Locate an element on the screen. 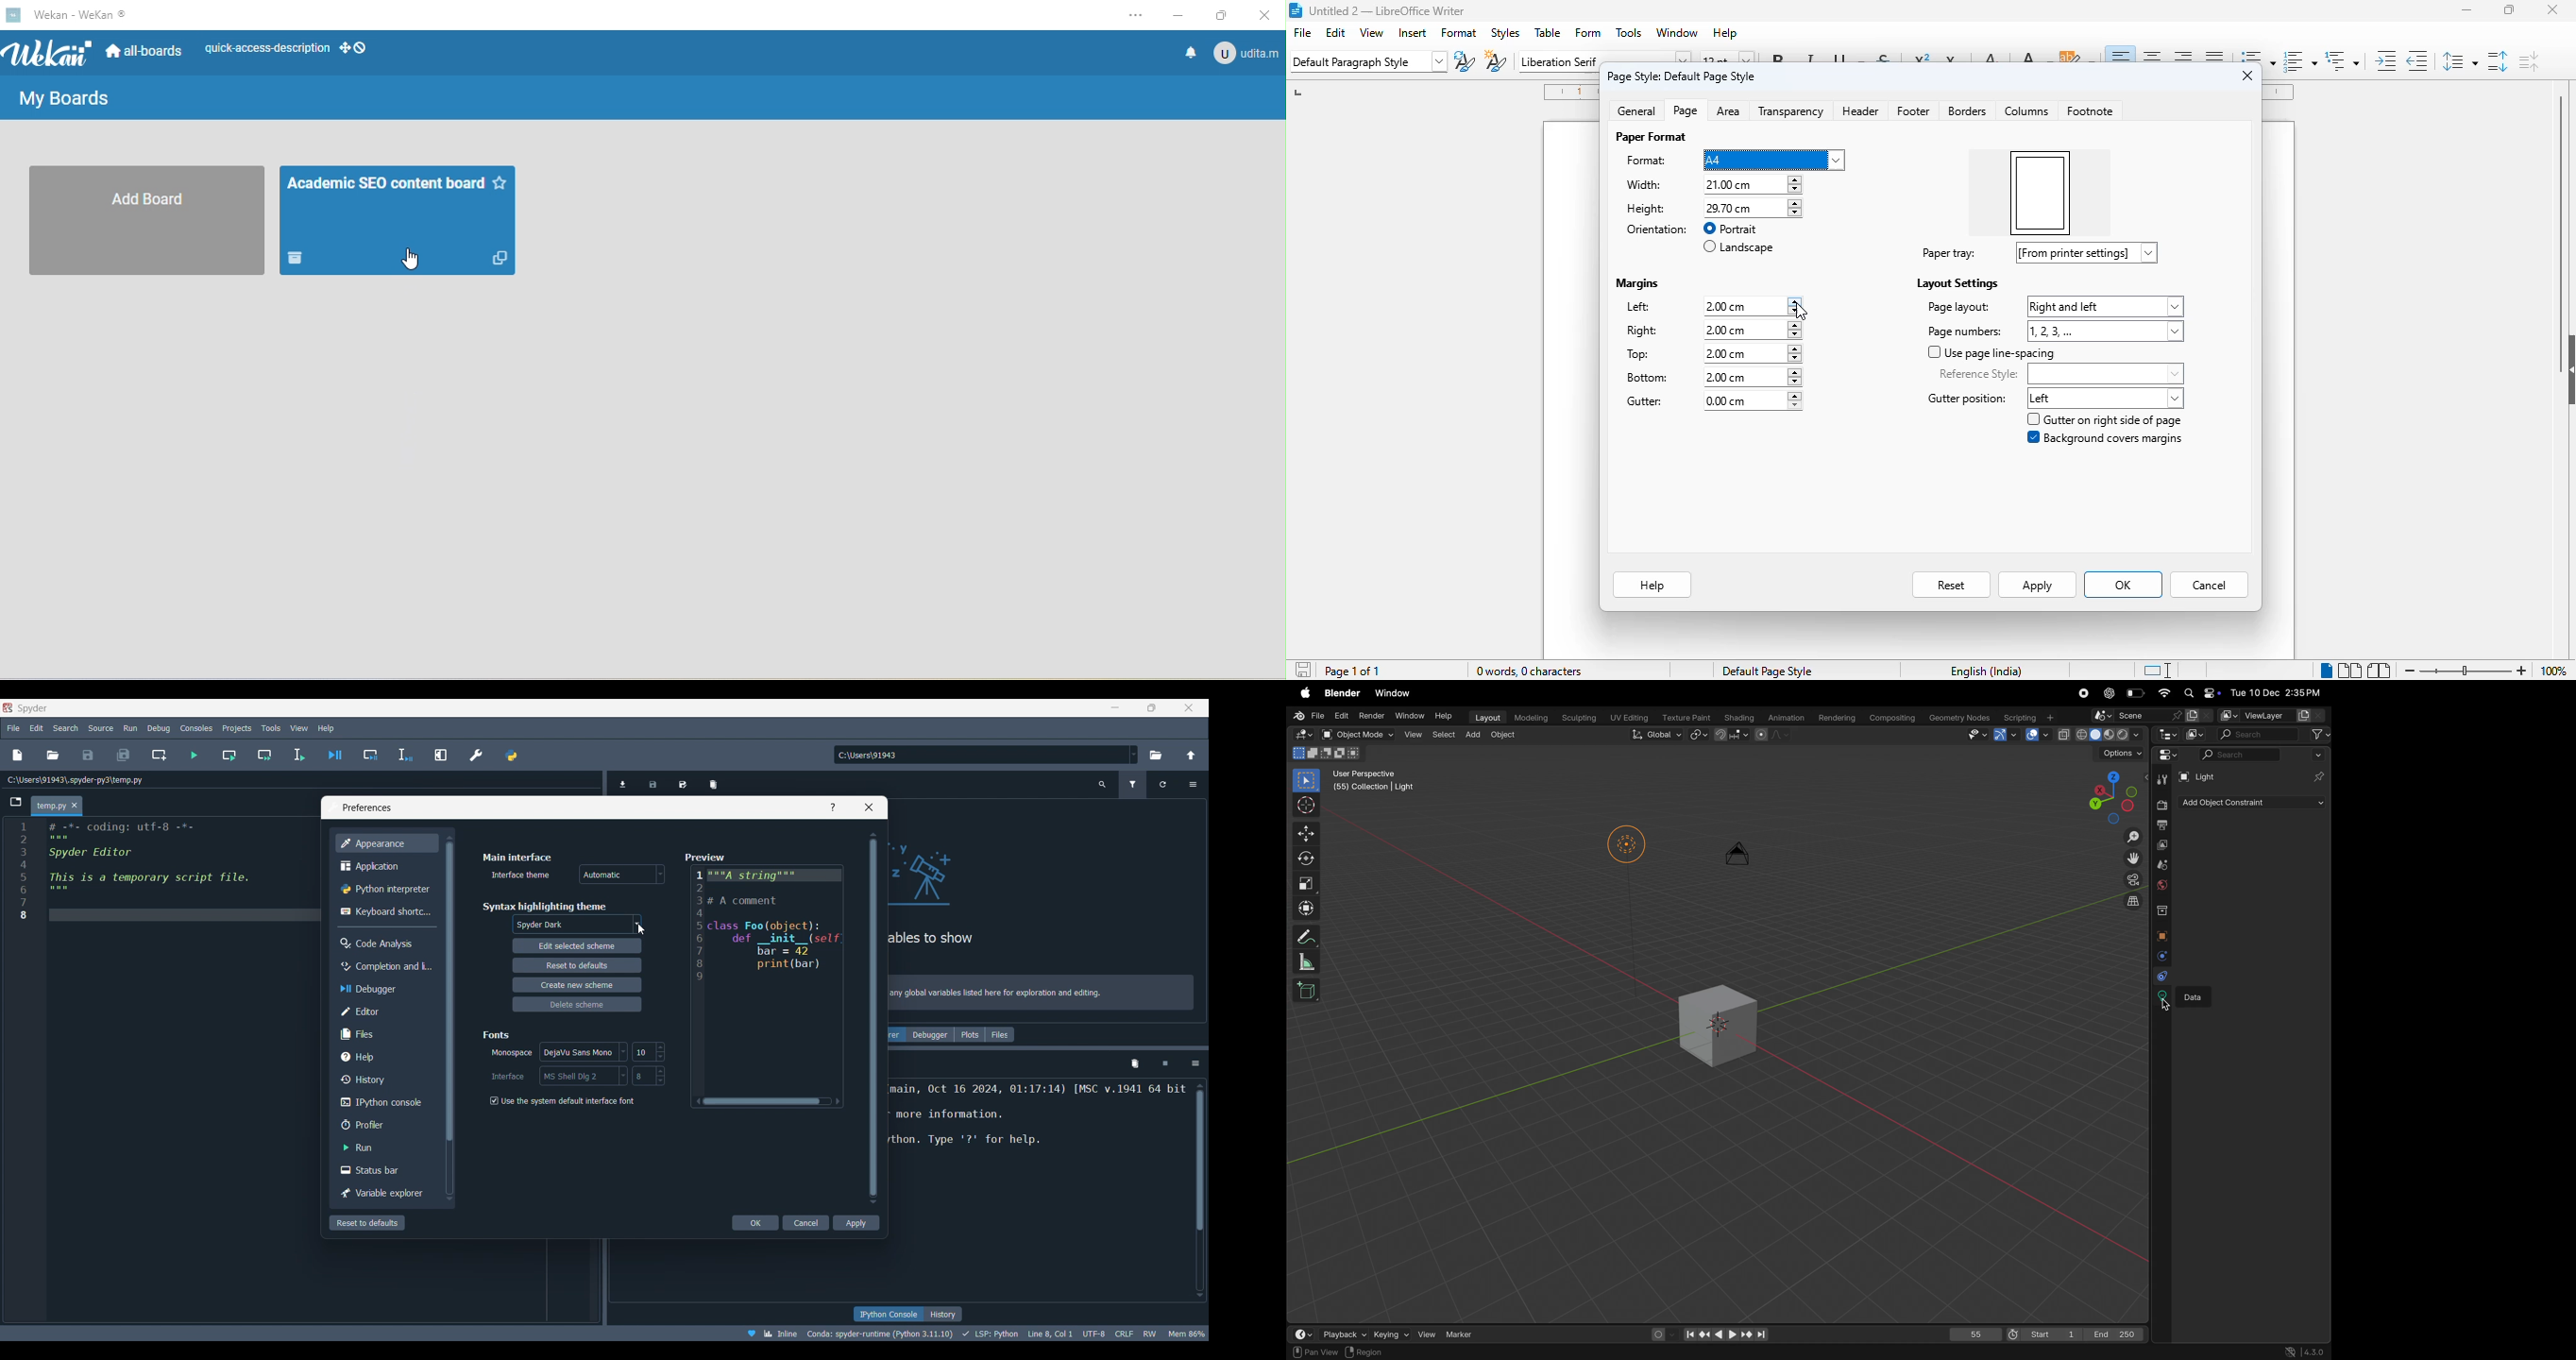 This screenshot has height=1372, width=2576. edit selected theme is located at coordinates (577, 947).